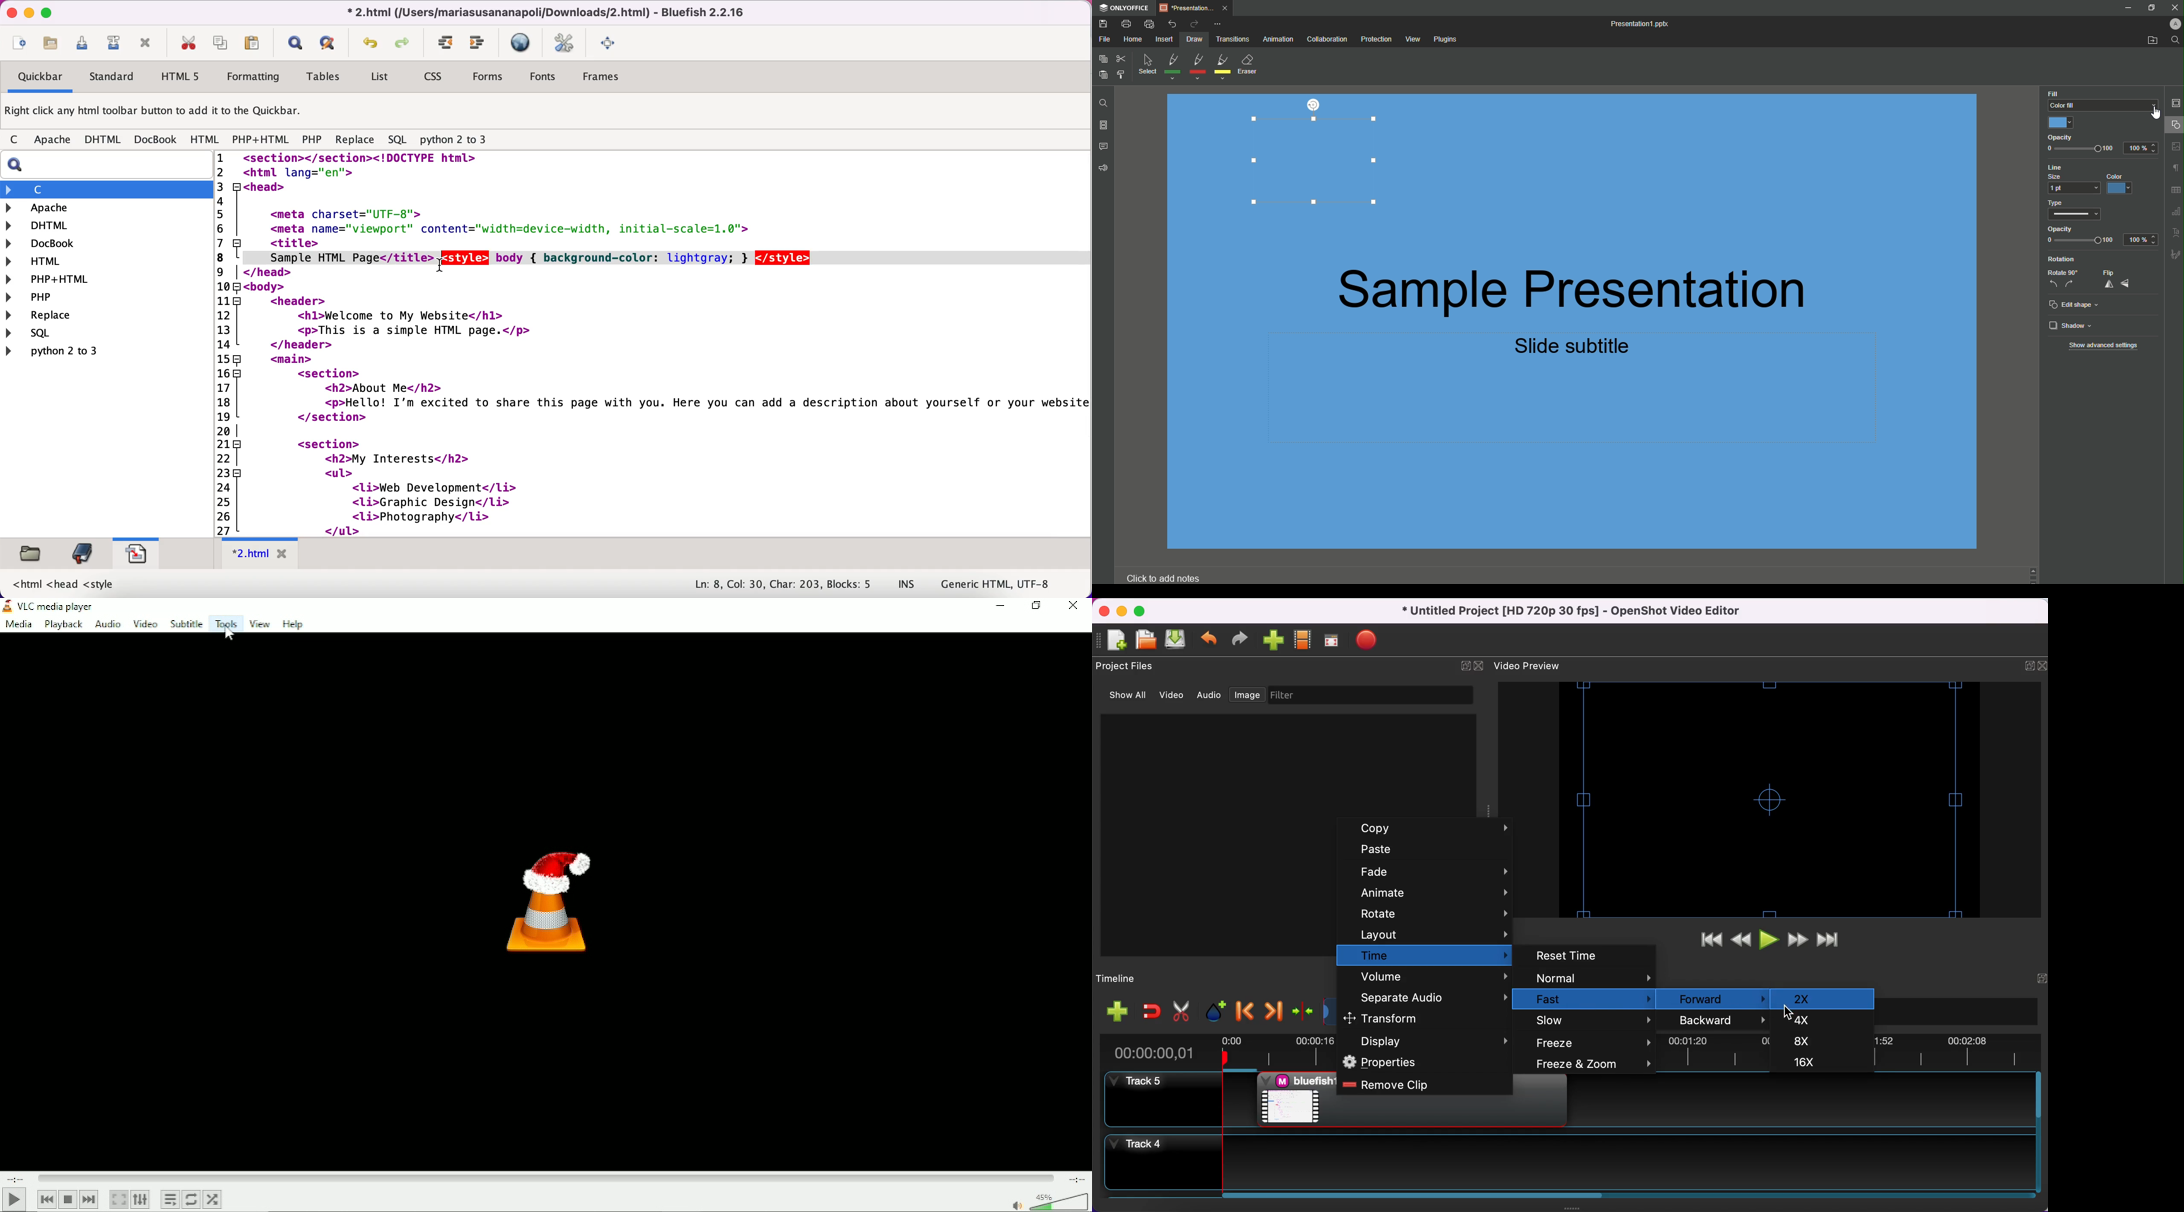 This screenshot has height=1232, width=2184. I want to click on Choose Styling, so click(1120, 75).